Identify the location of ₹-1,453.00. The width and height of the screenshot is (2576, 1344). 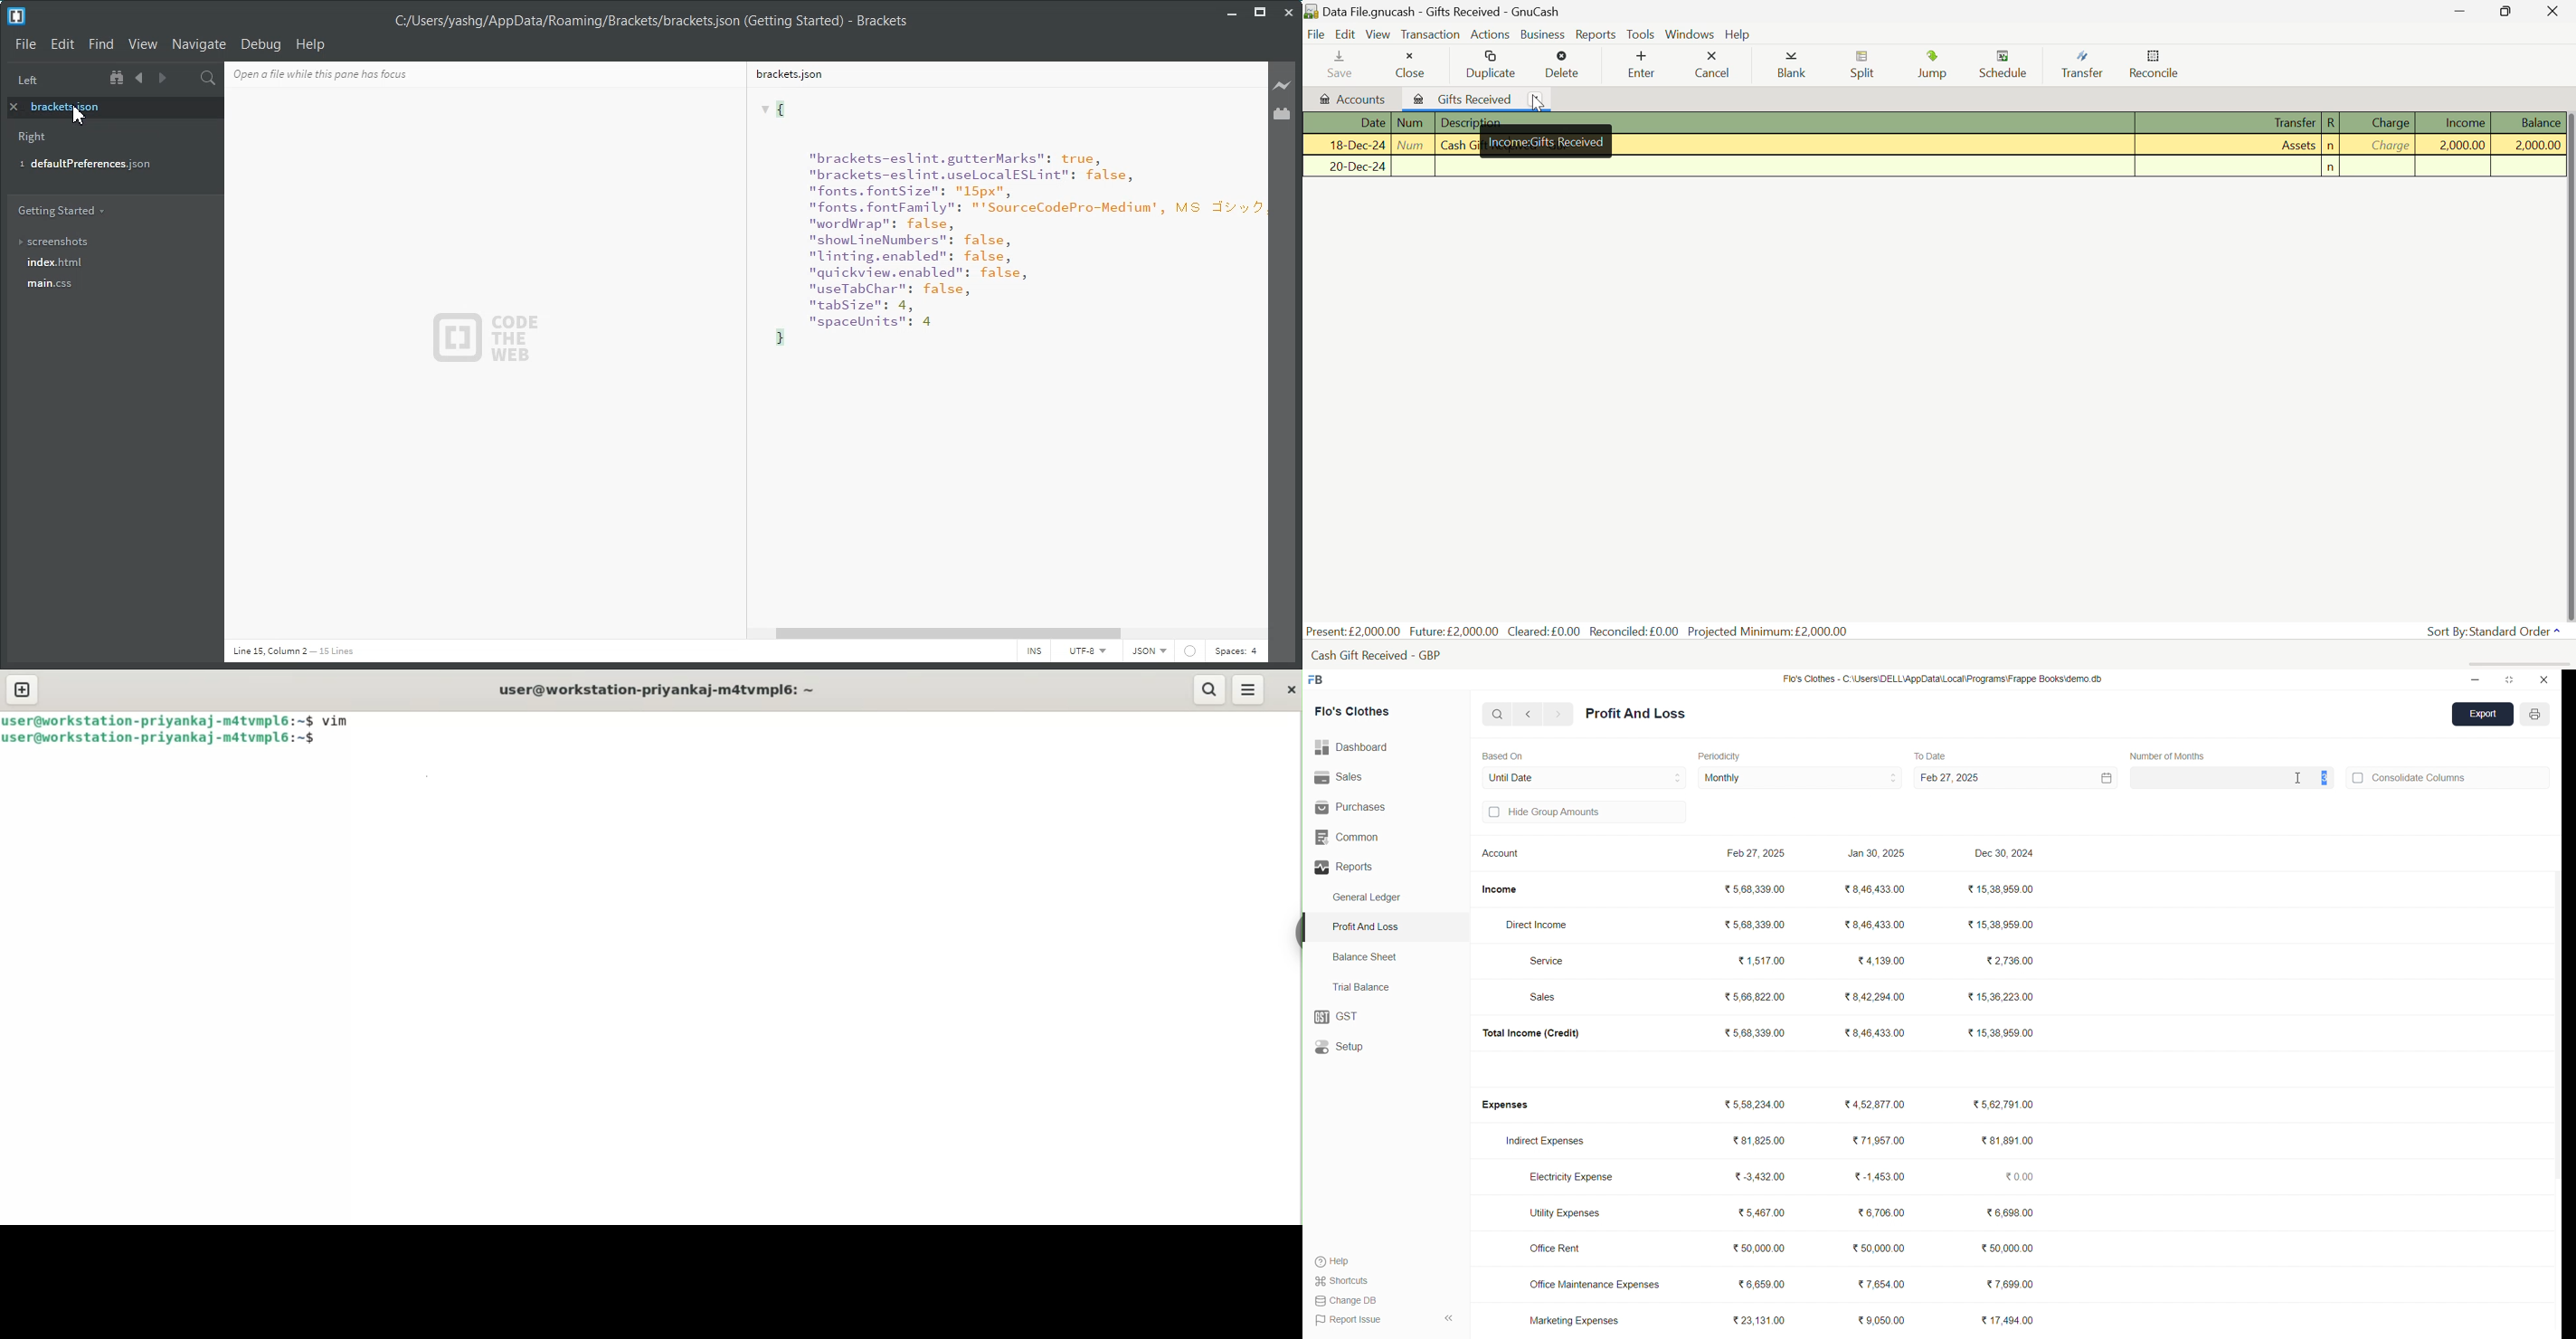
(1877, 1176).